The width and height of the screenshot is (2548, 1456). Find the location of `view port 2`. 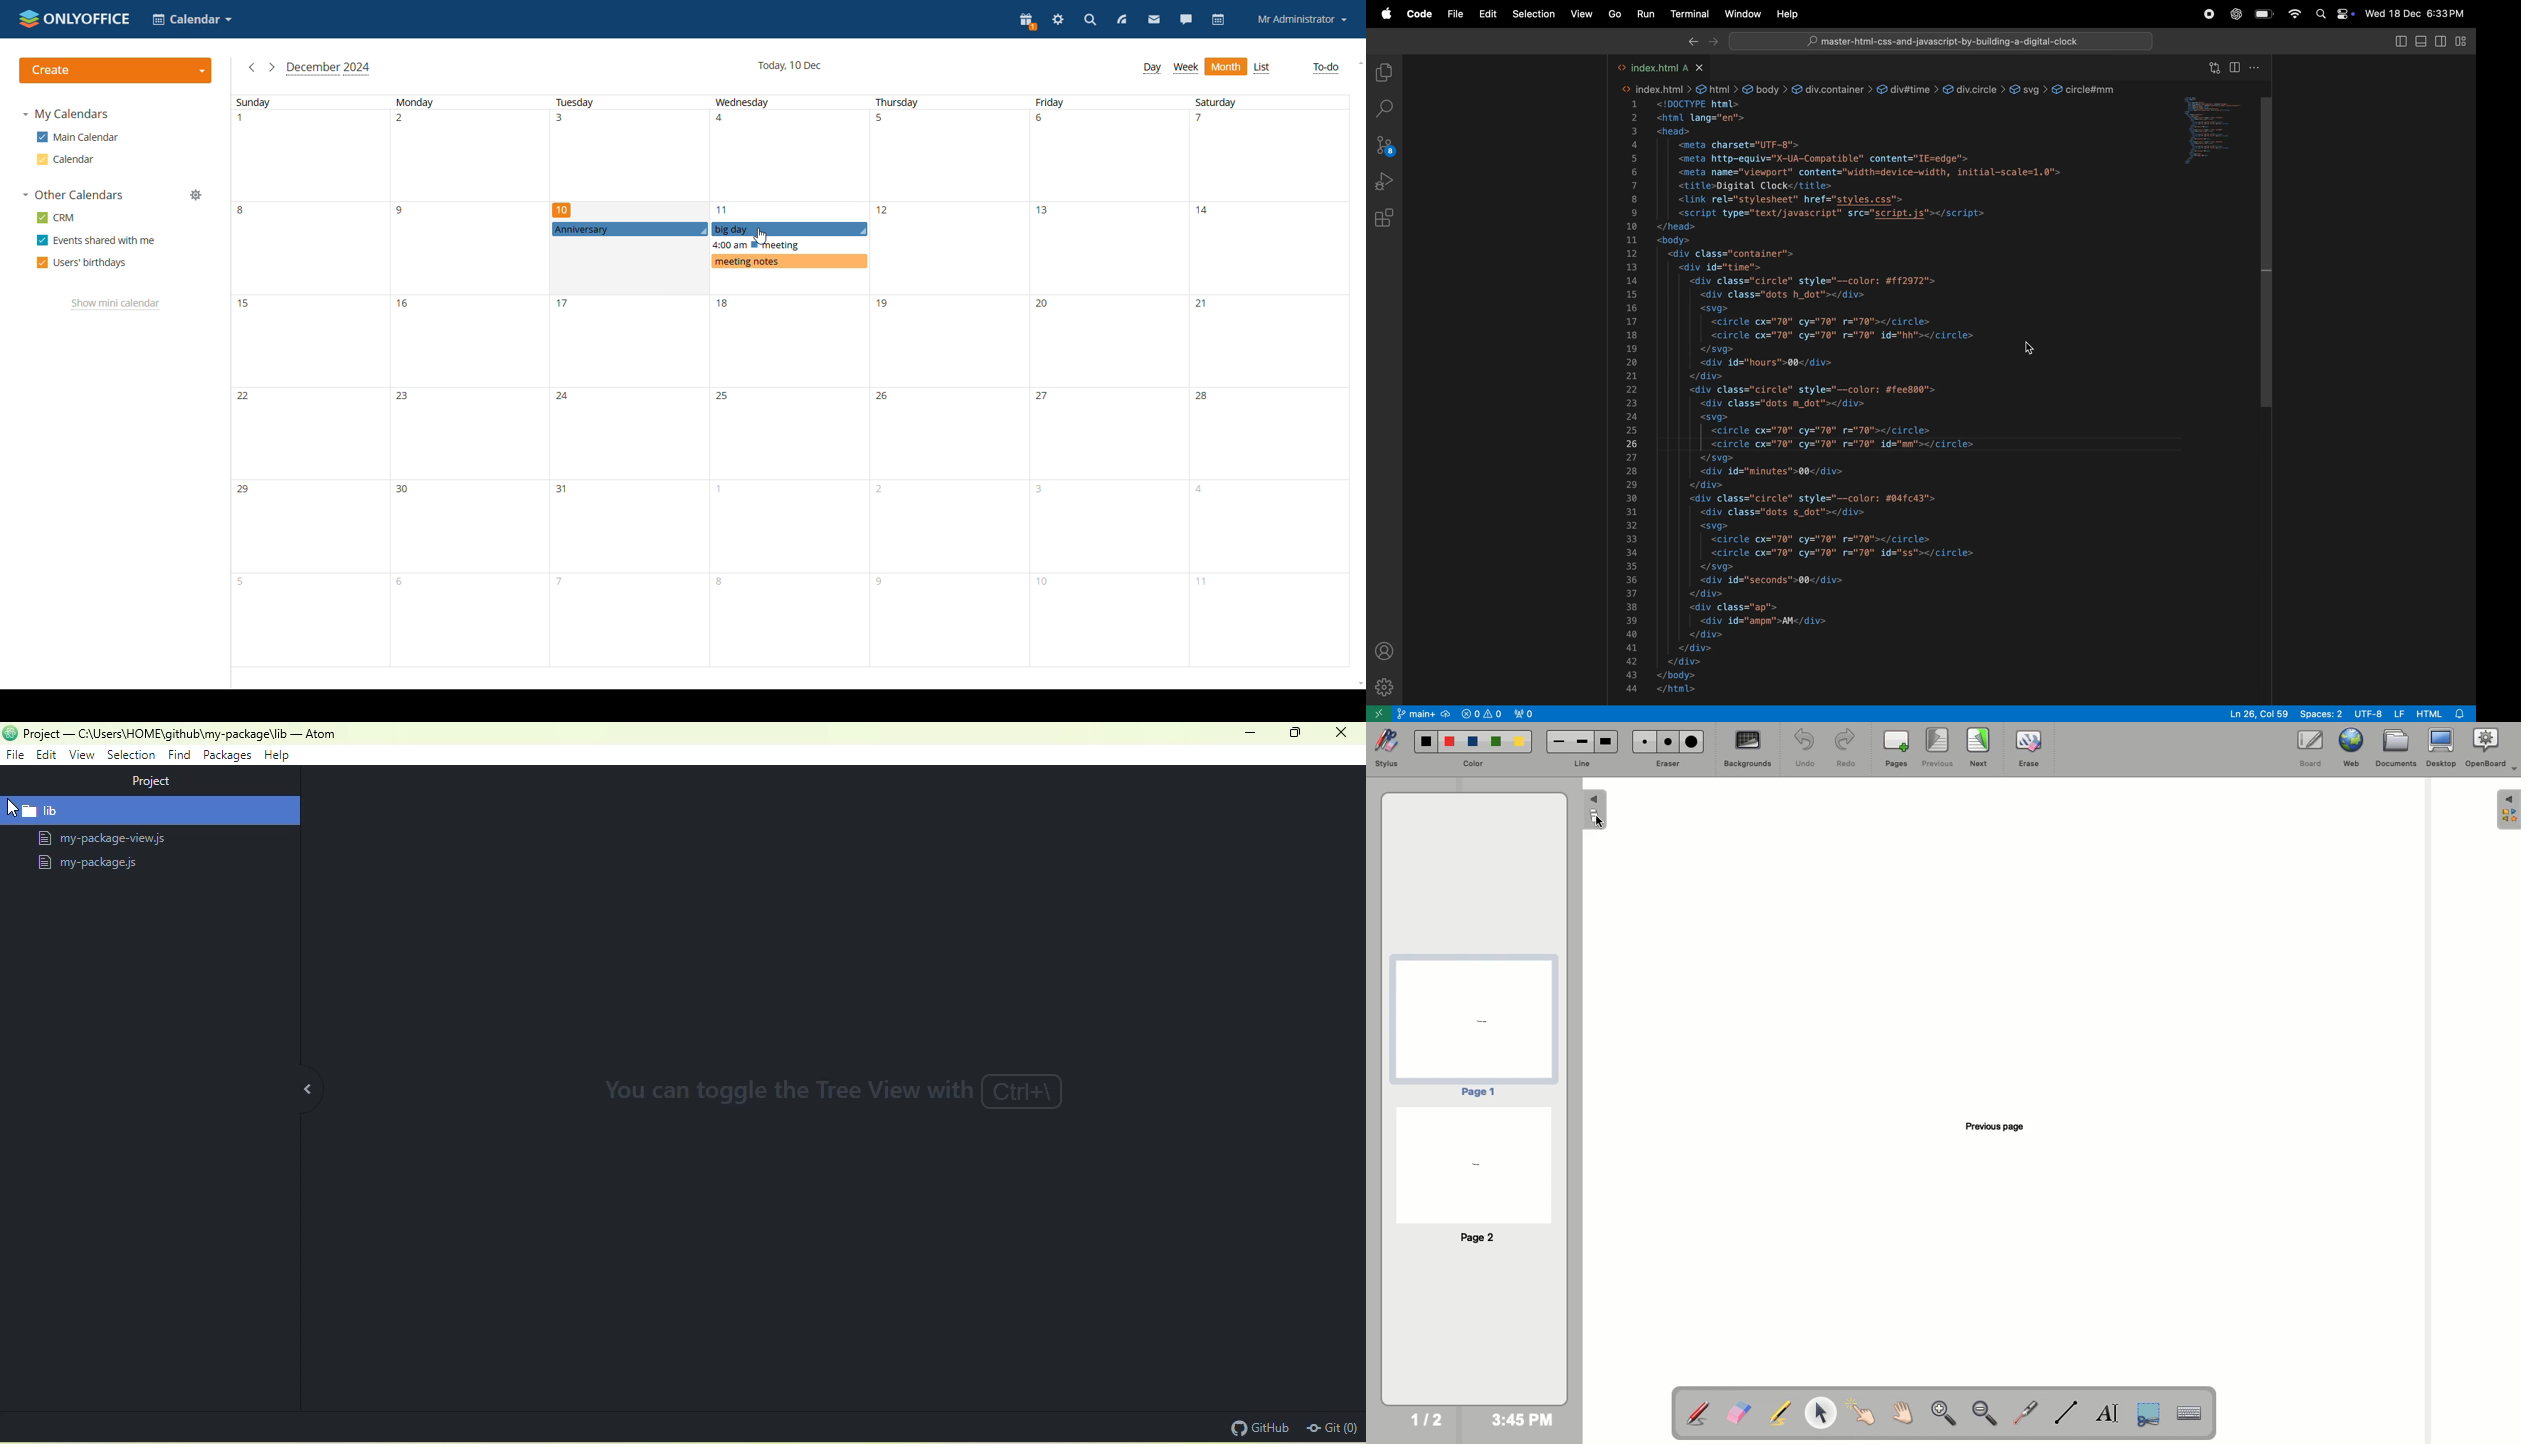

view port 2 is located at coordinates (1527, 714).